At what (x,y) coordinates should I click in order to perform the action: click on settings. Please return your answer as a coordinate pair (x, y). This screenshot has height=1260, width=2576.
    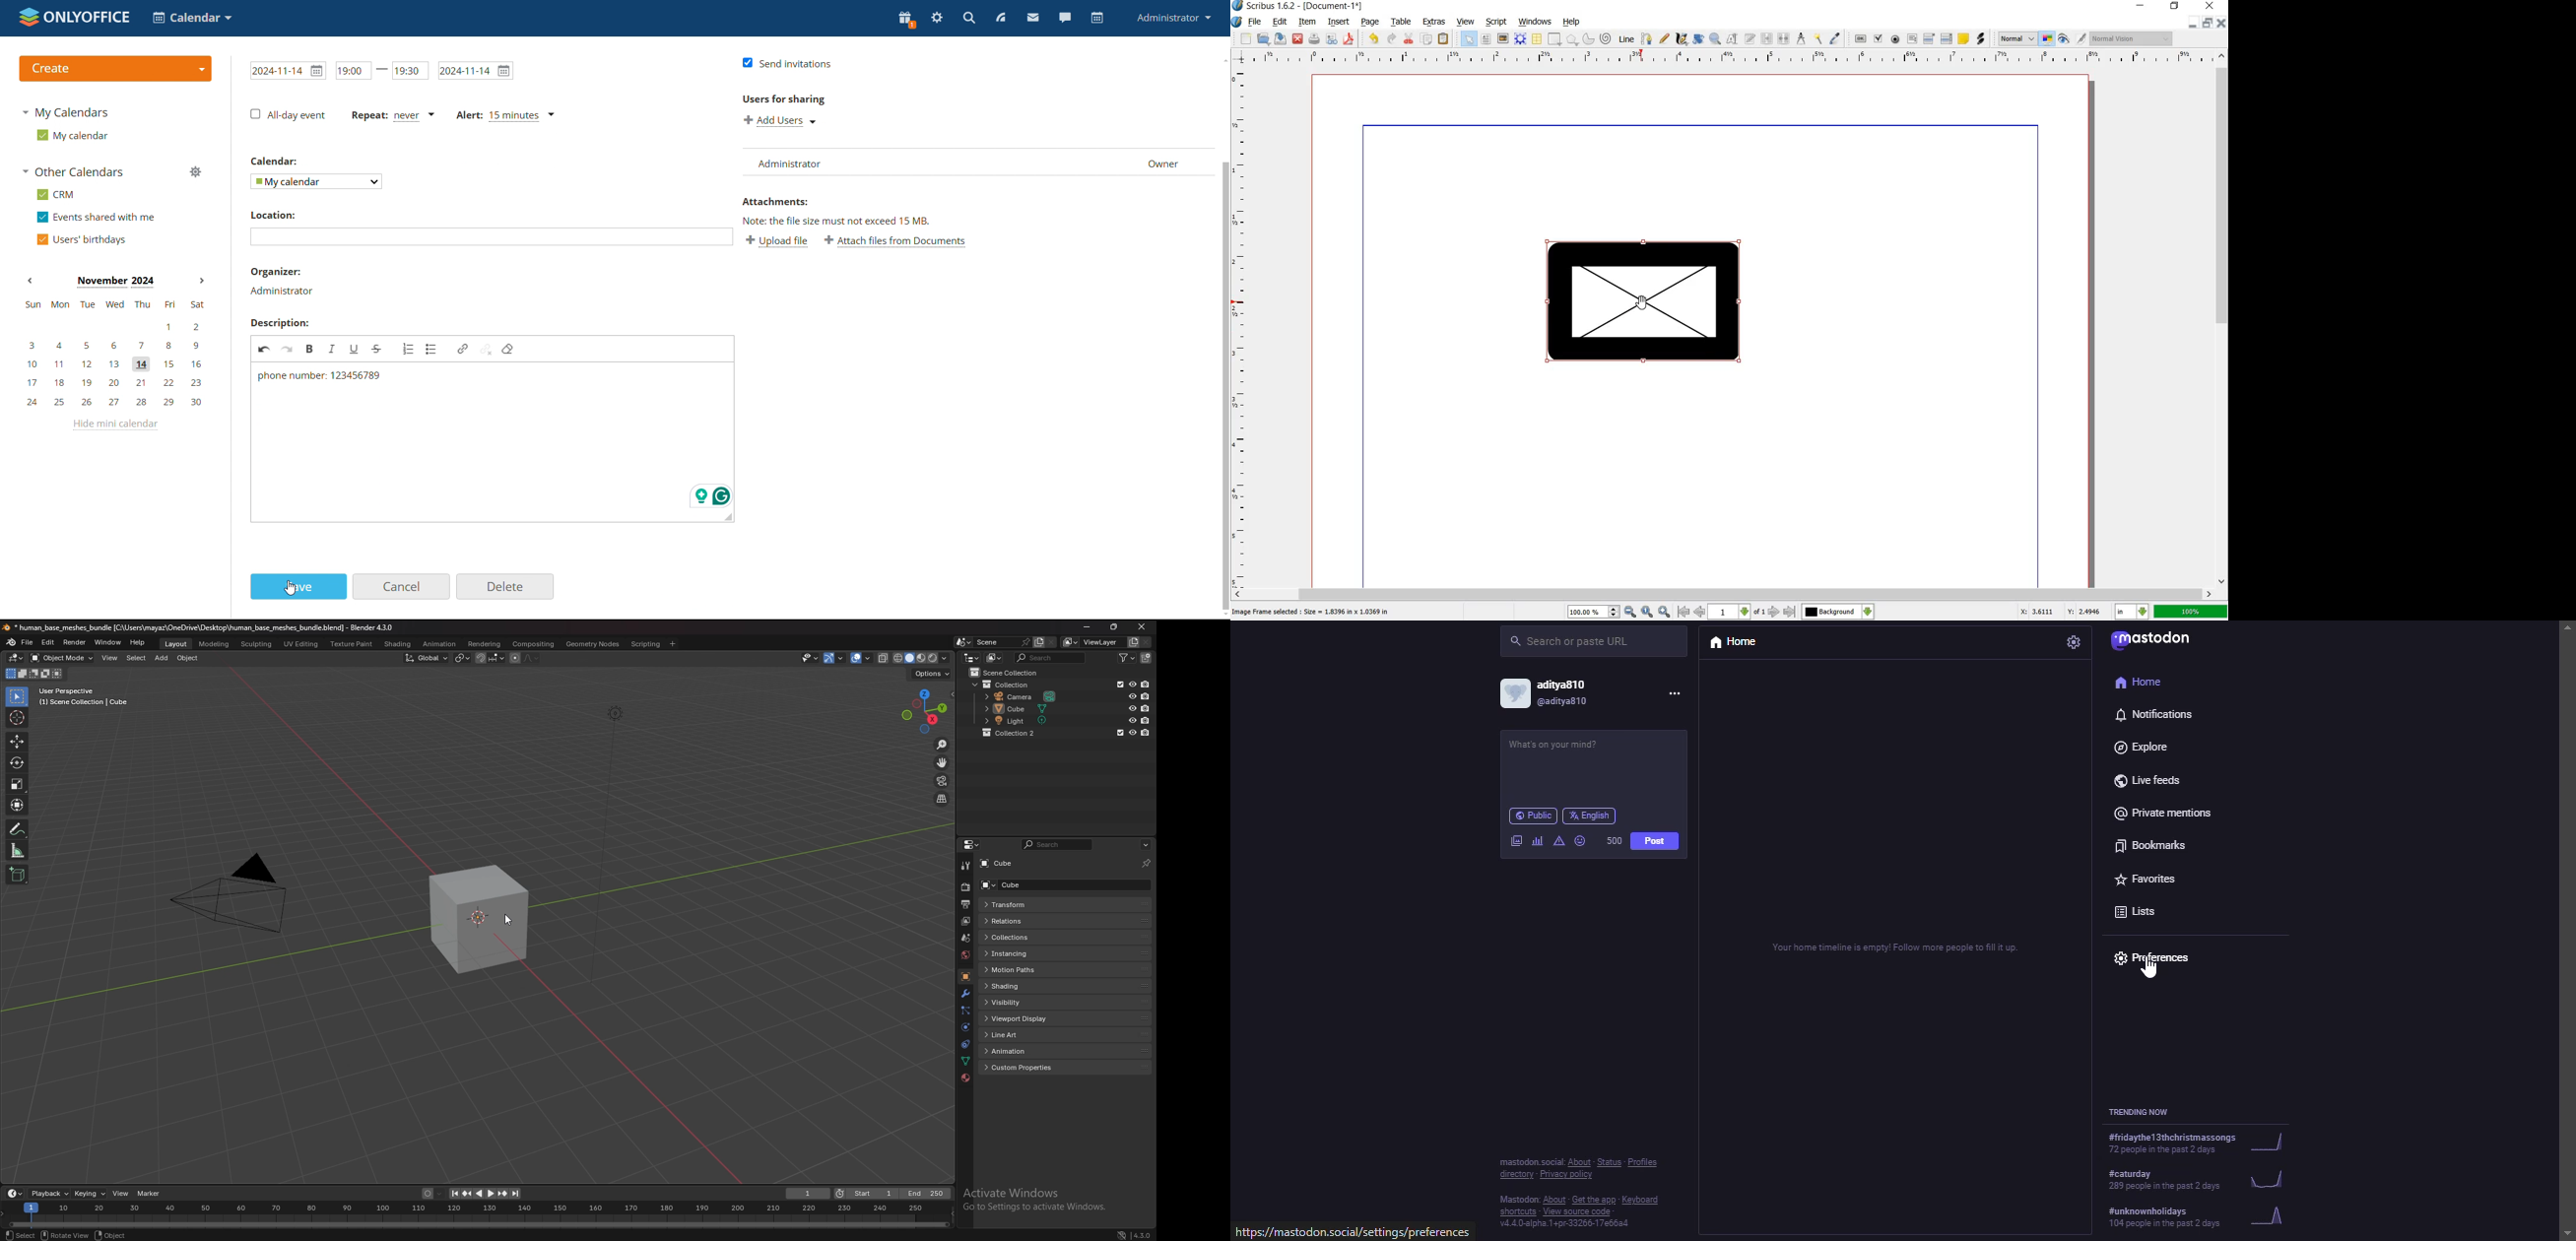
    Looking at the image, I should click on (938, 17).